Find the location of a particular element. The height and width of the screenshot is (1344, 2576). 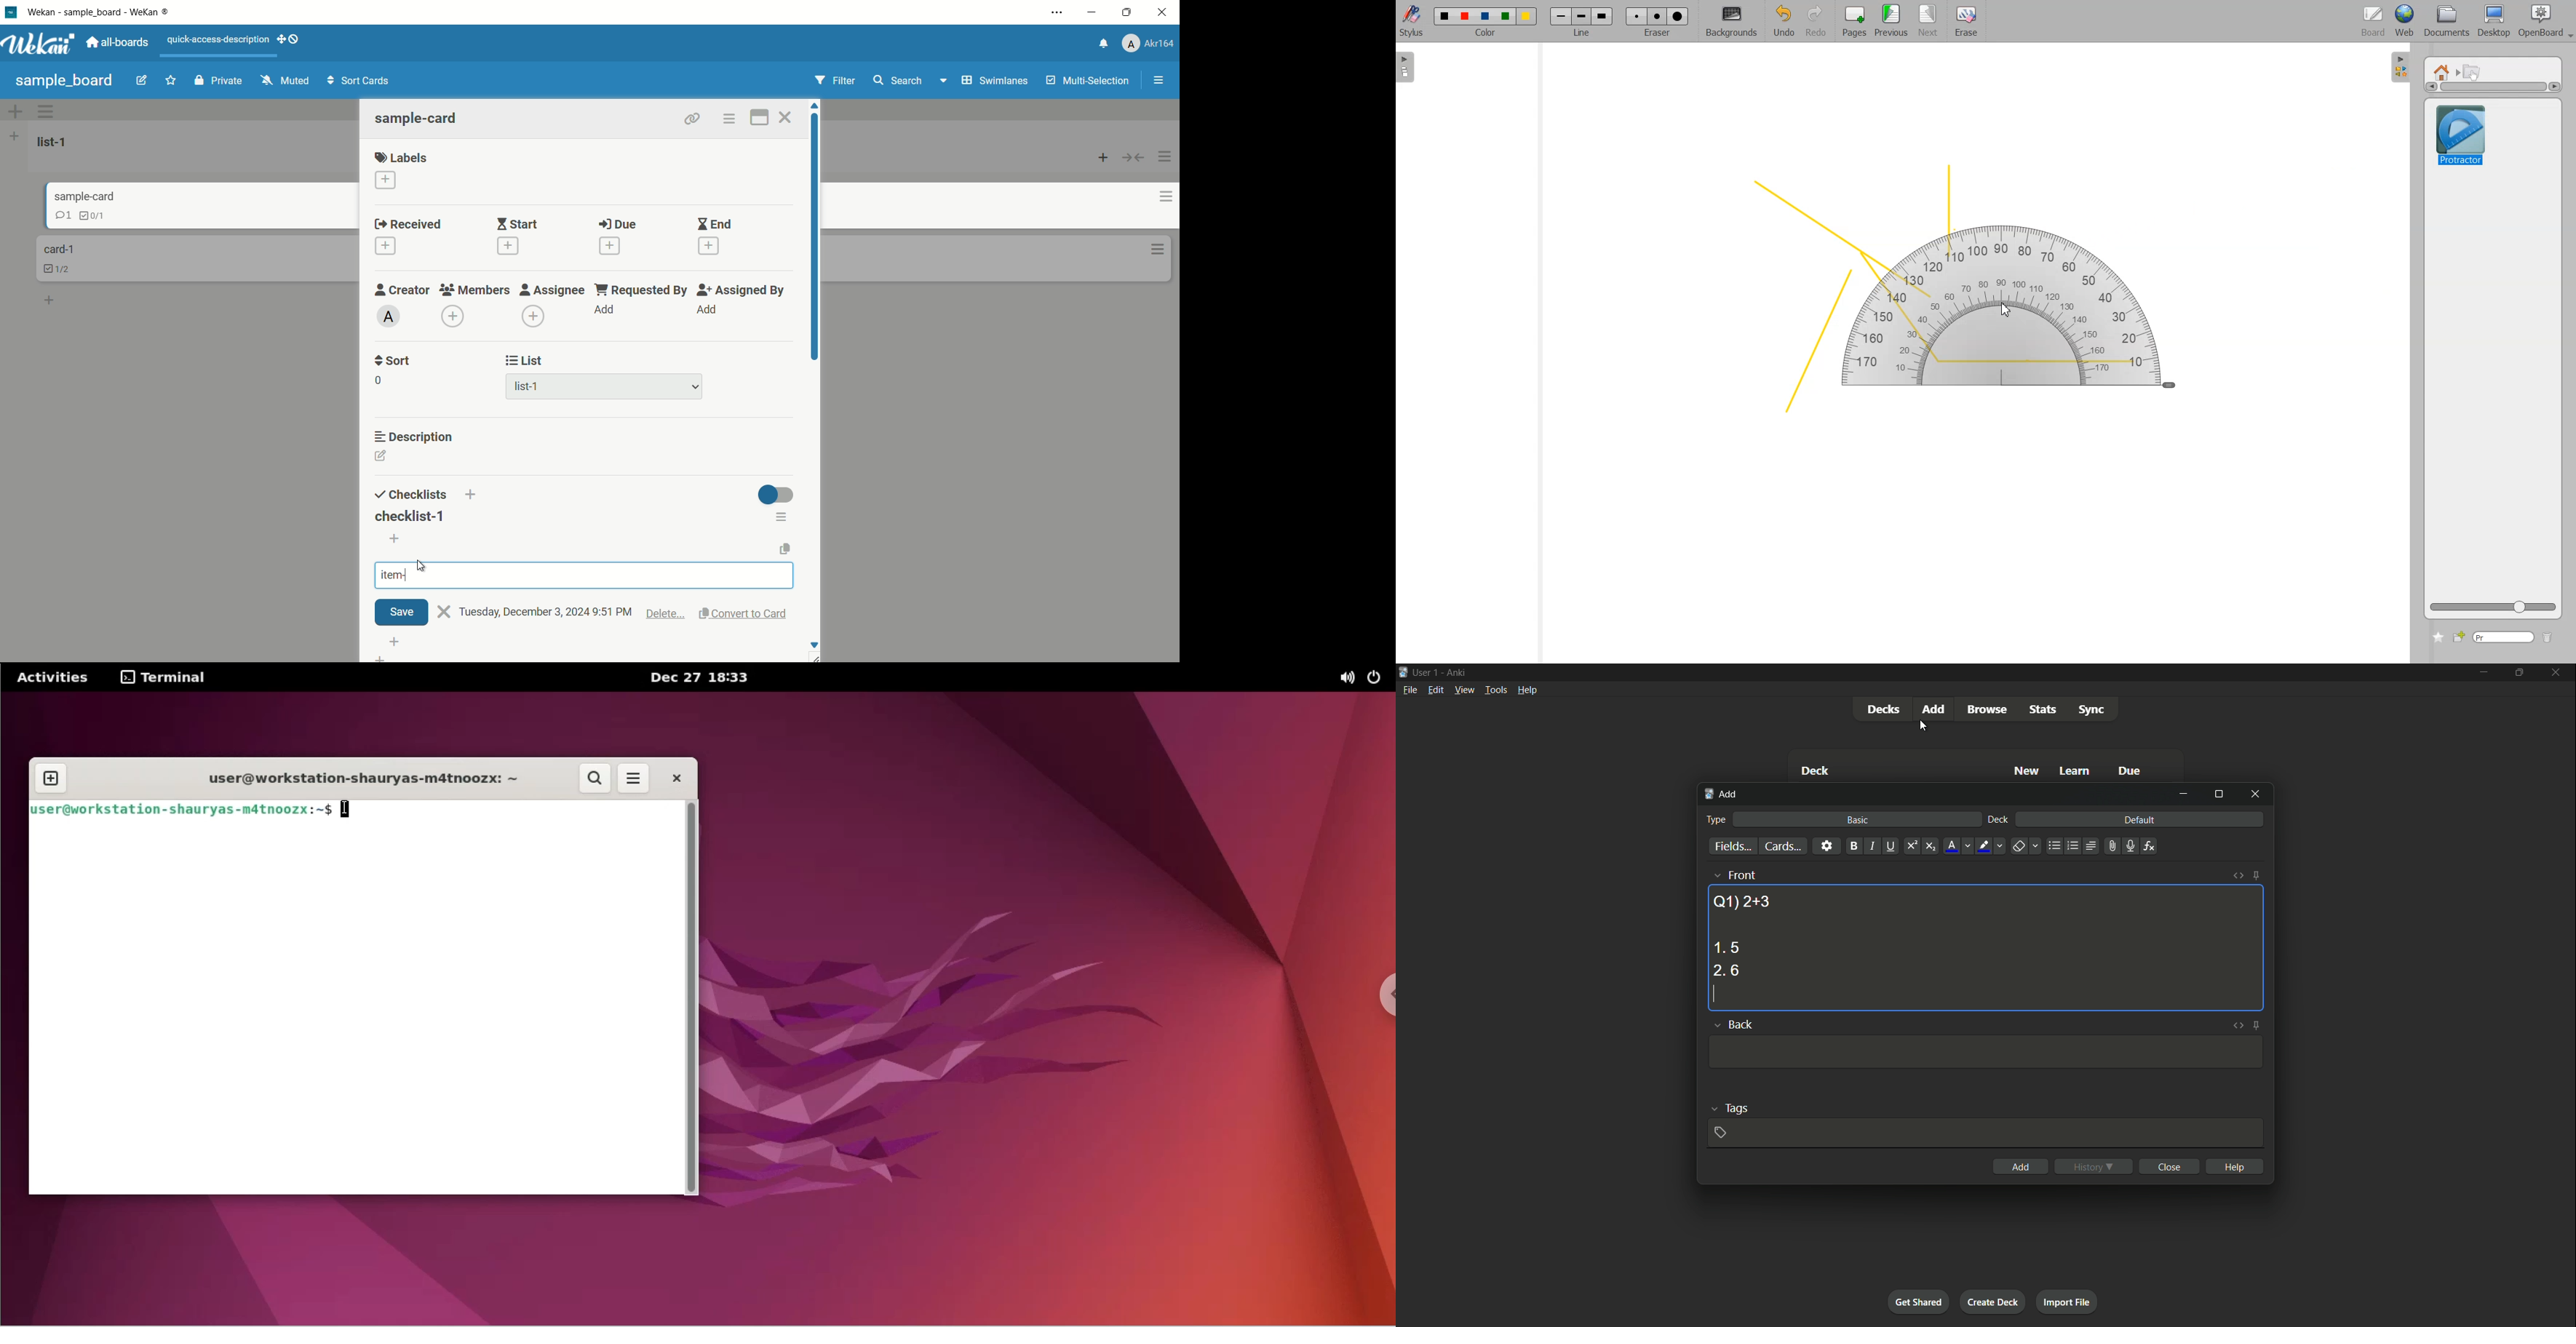

Dec 27 18:33 is located at coordinates (705, 678).